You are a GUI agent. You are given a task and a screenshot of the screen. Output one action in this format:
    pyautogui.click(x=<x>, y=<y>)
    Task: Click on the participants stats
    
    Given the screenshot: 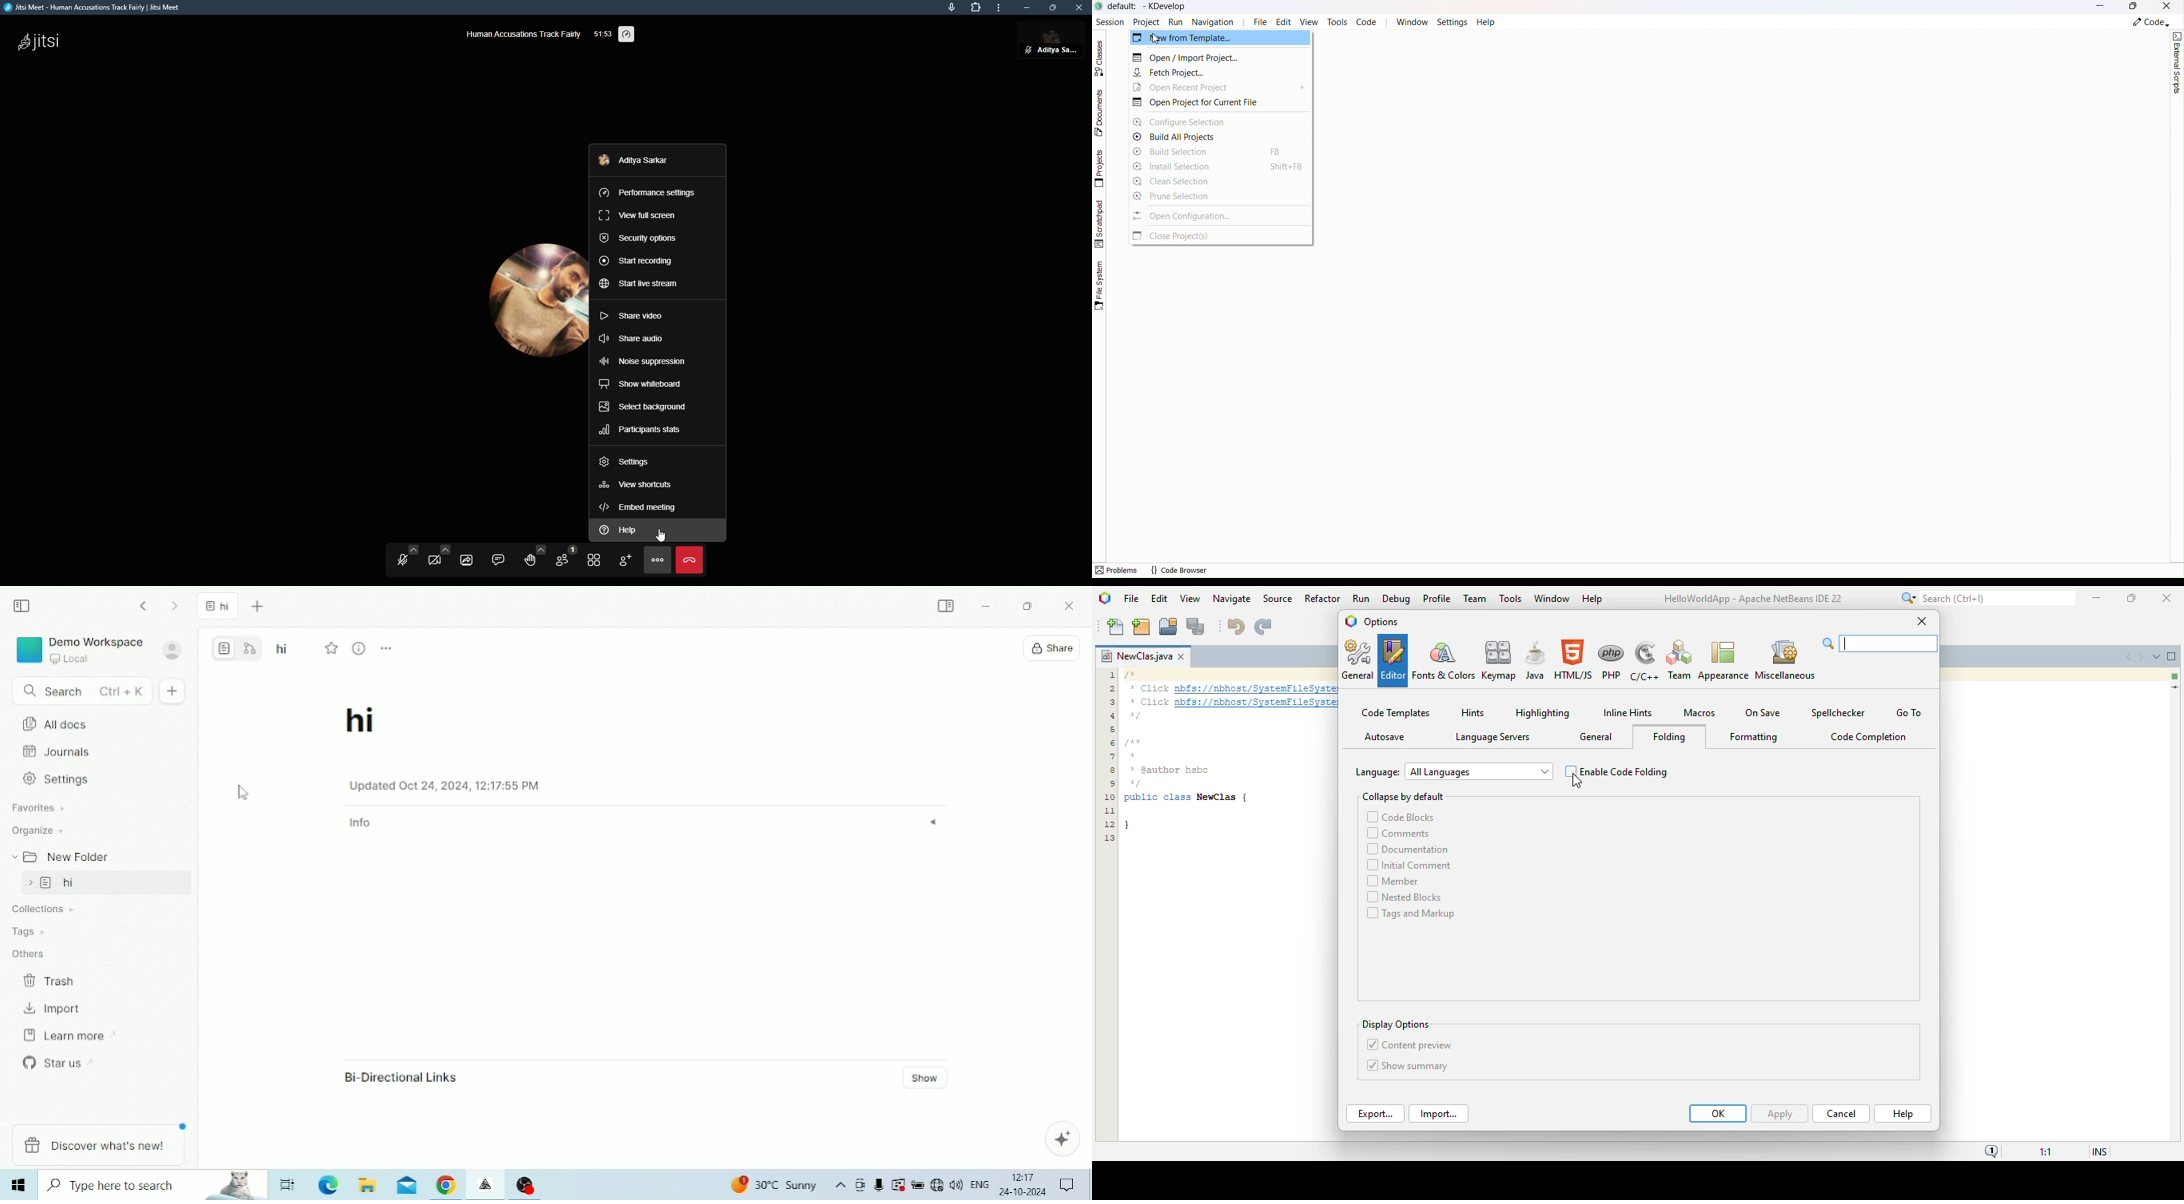 What is the action you would take?
    pyautogui.click(x=637, y=430)
    